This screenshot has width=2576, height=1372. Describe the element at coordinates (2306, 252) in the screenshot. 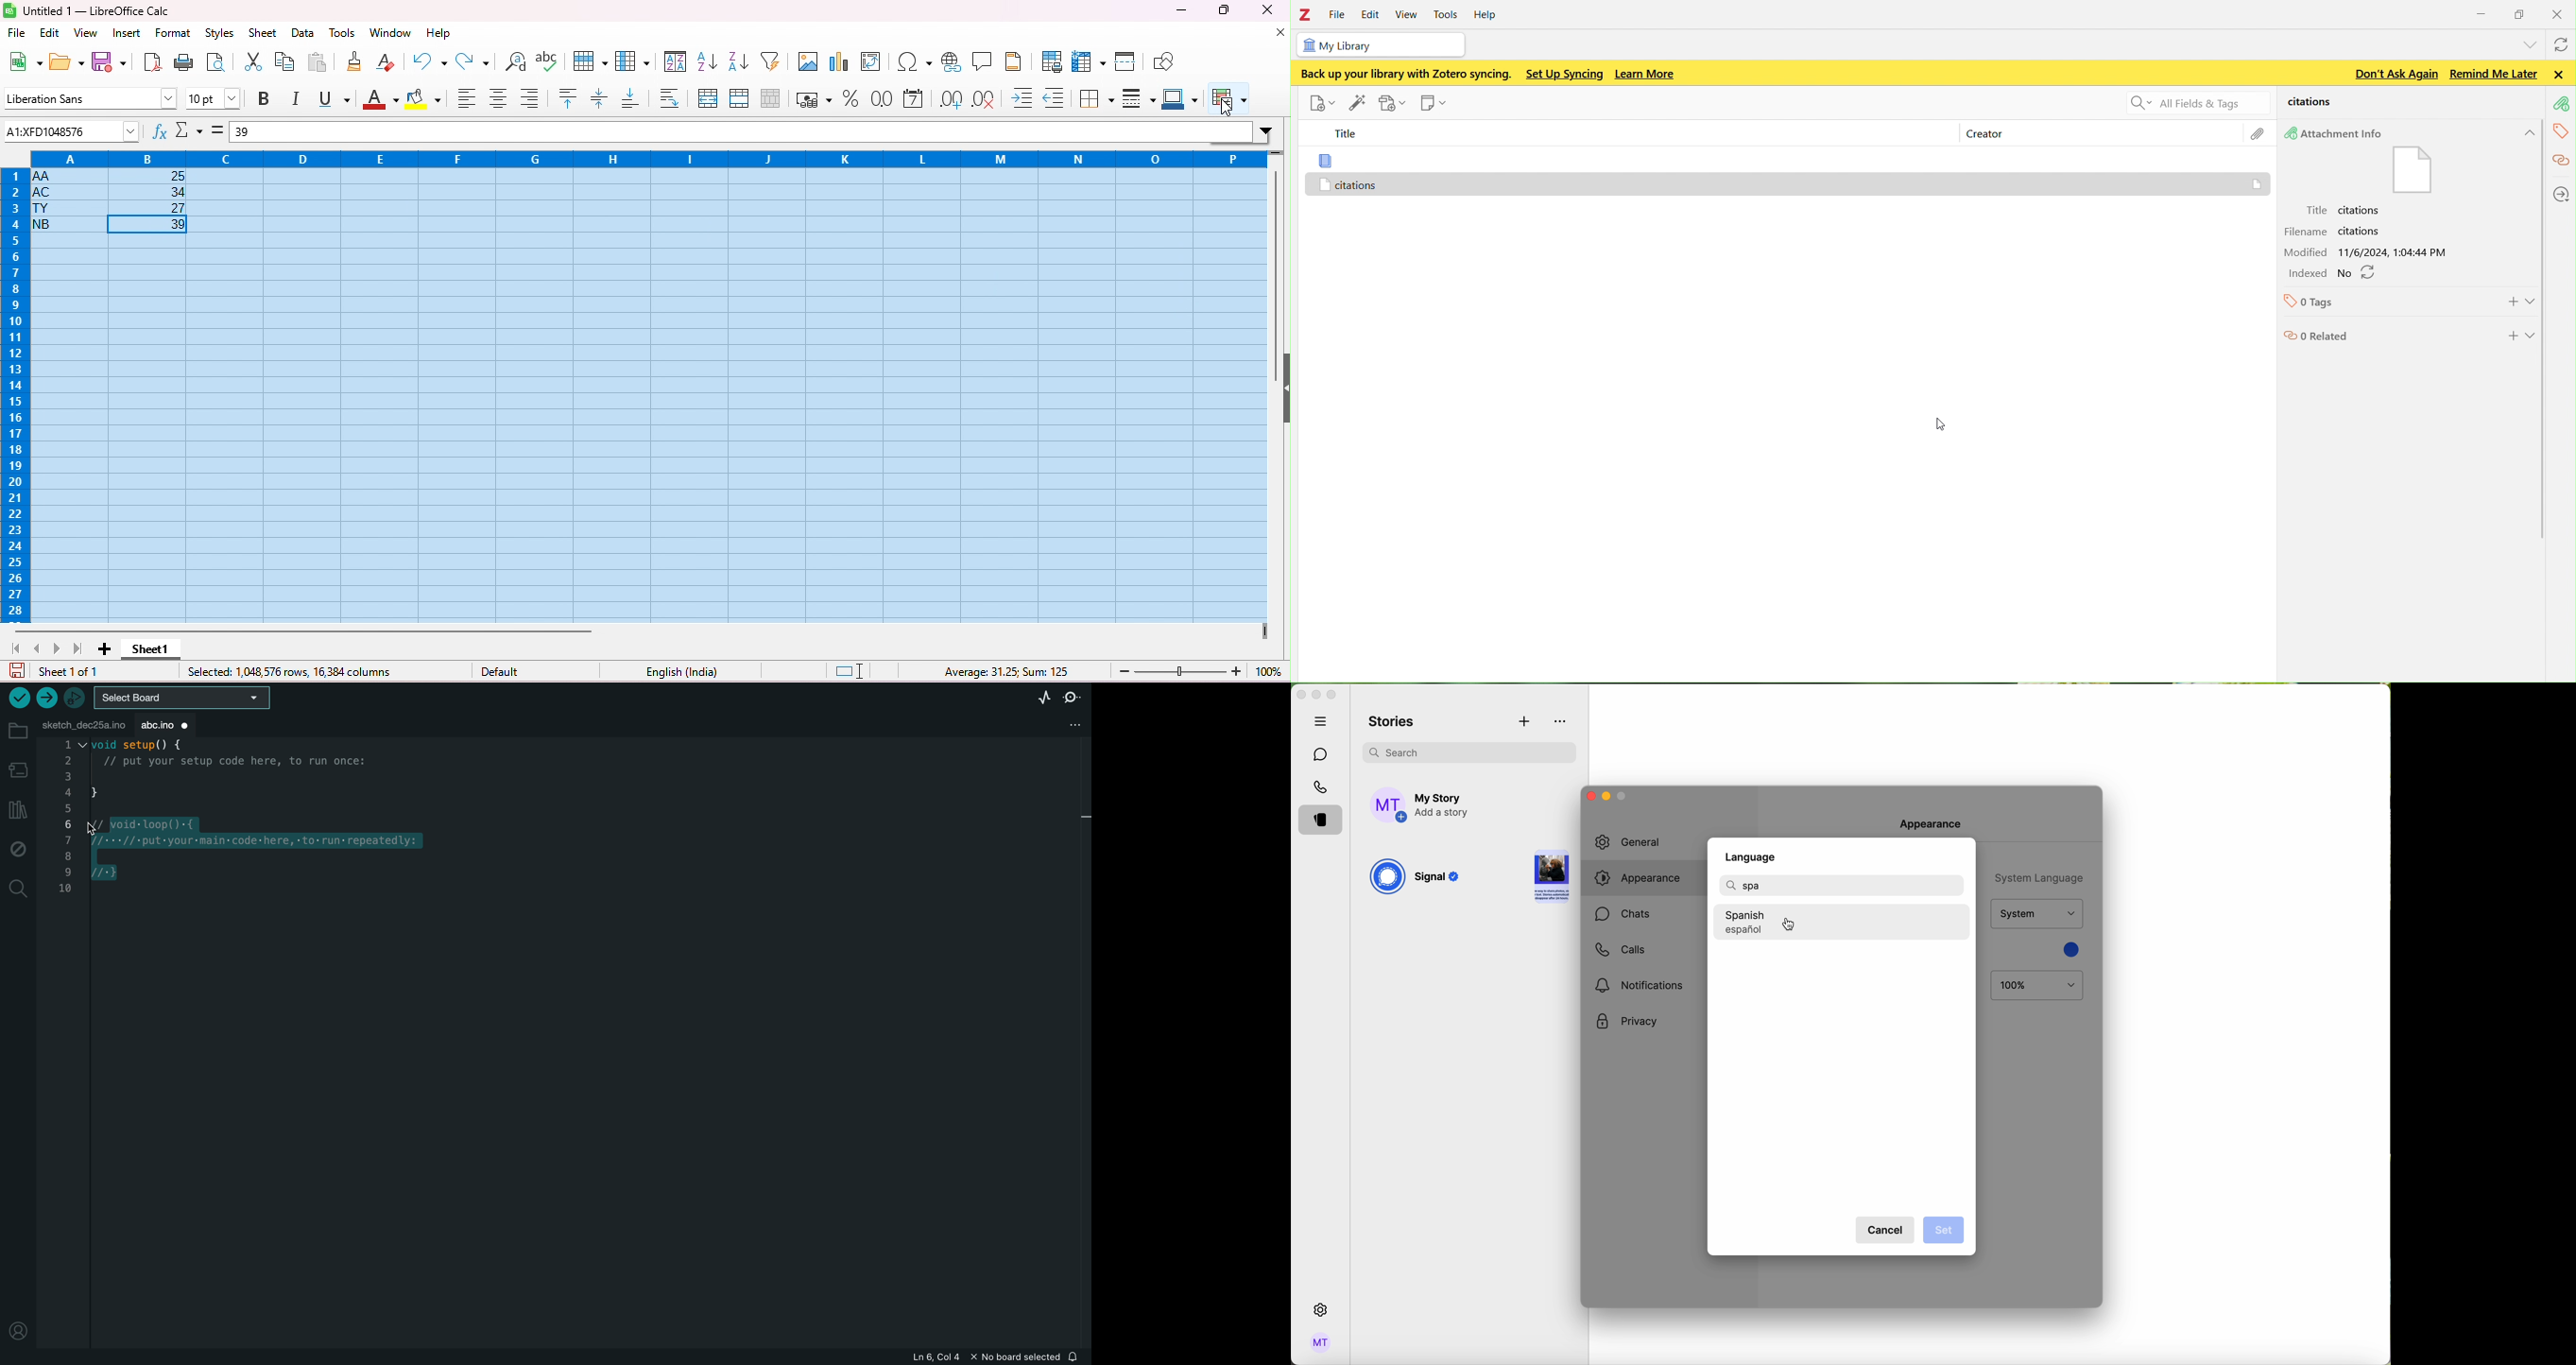

I see `Modified` at that location.